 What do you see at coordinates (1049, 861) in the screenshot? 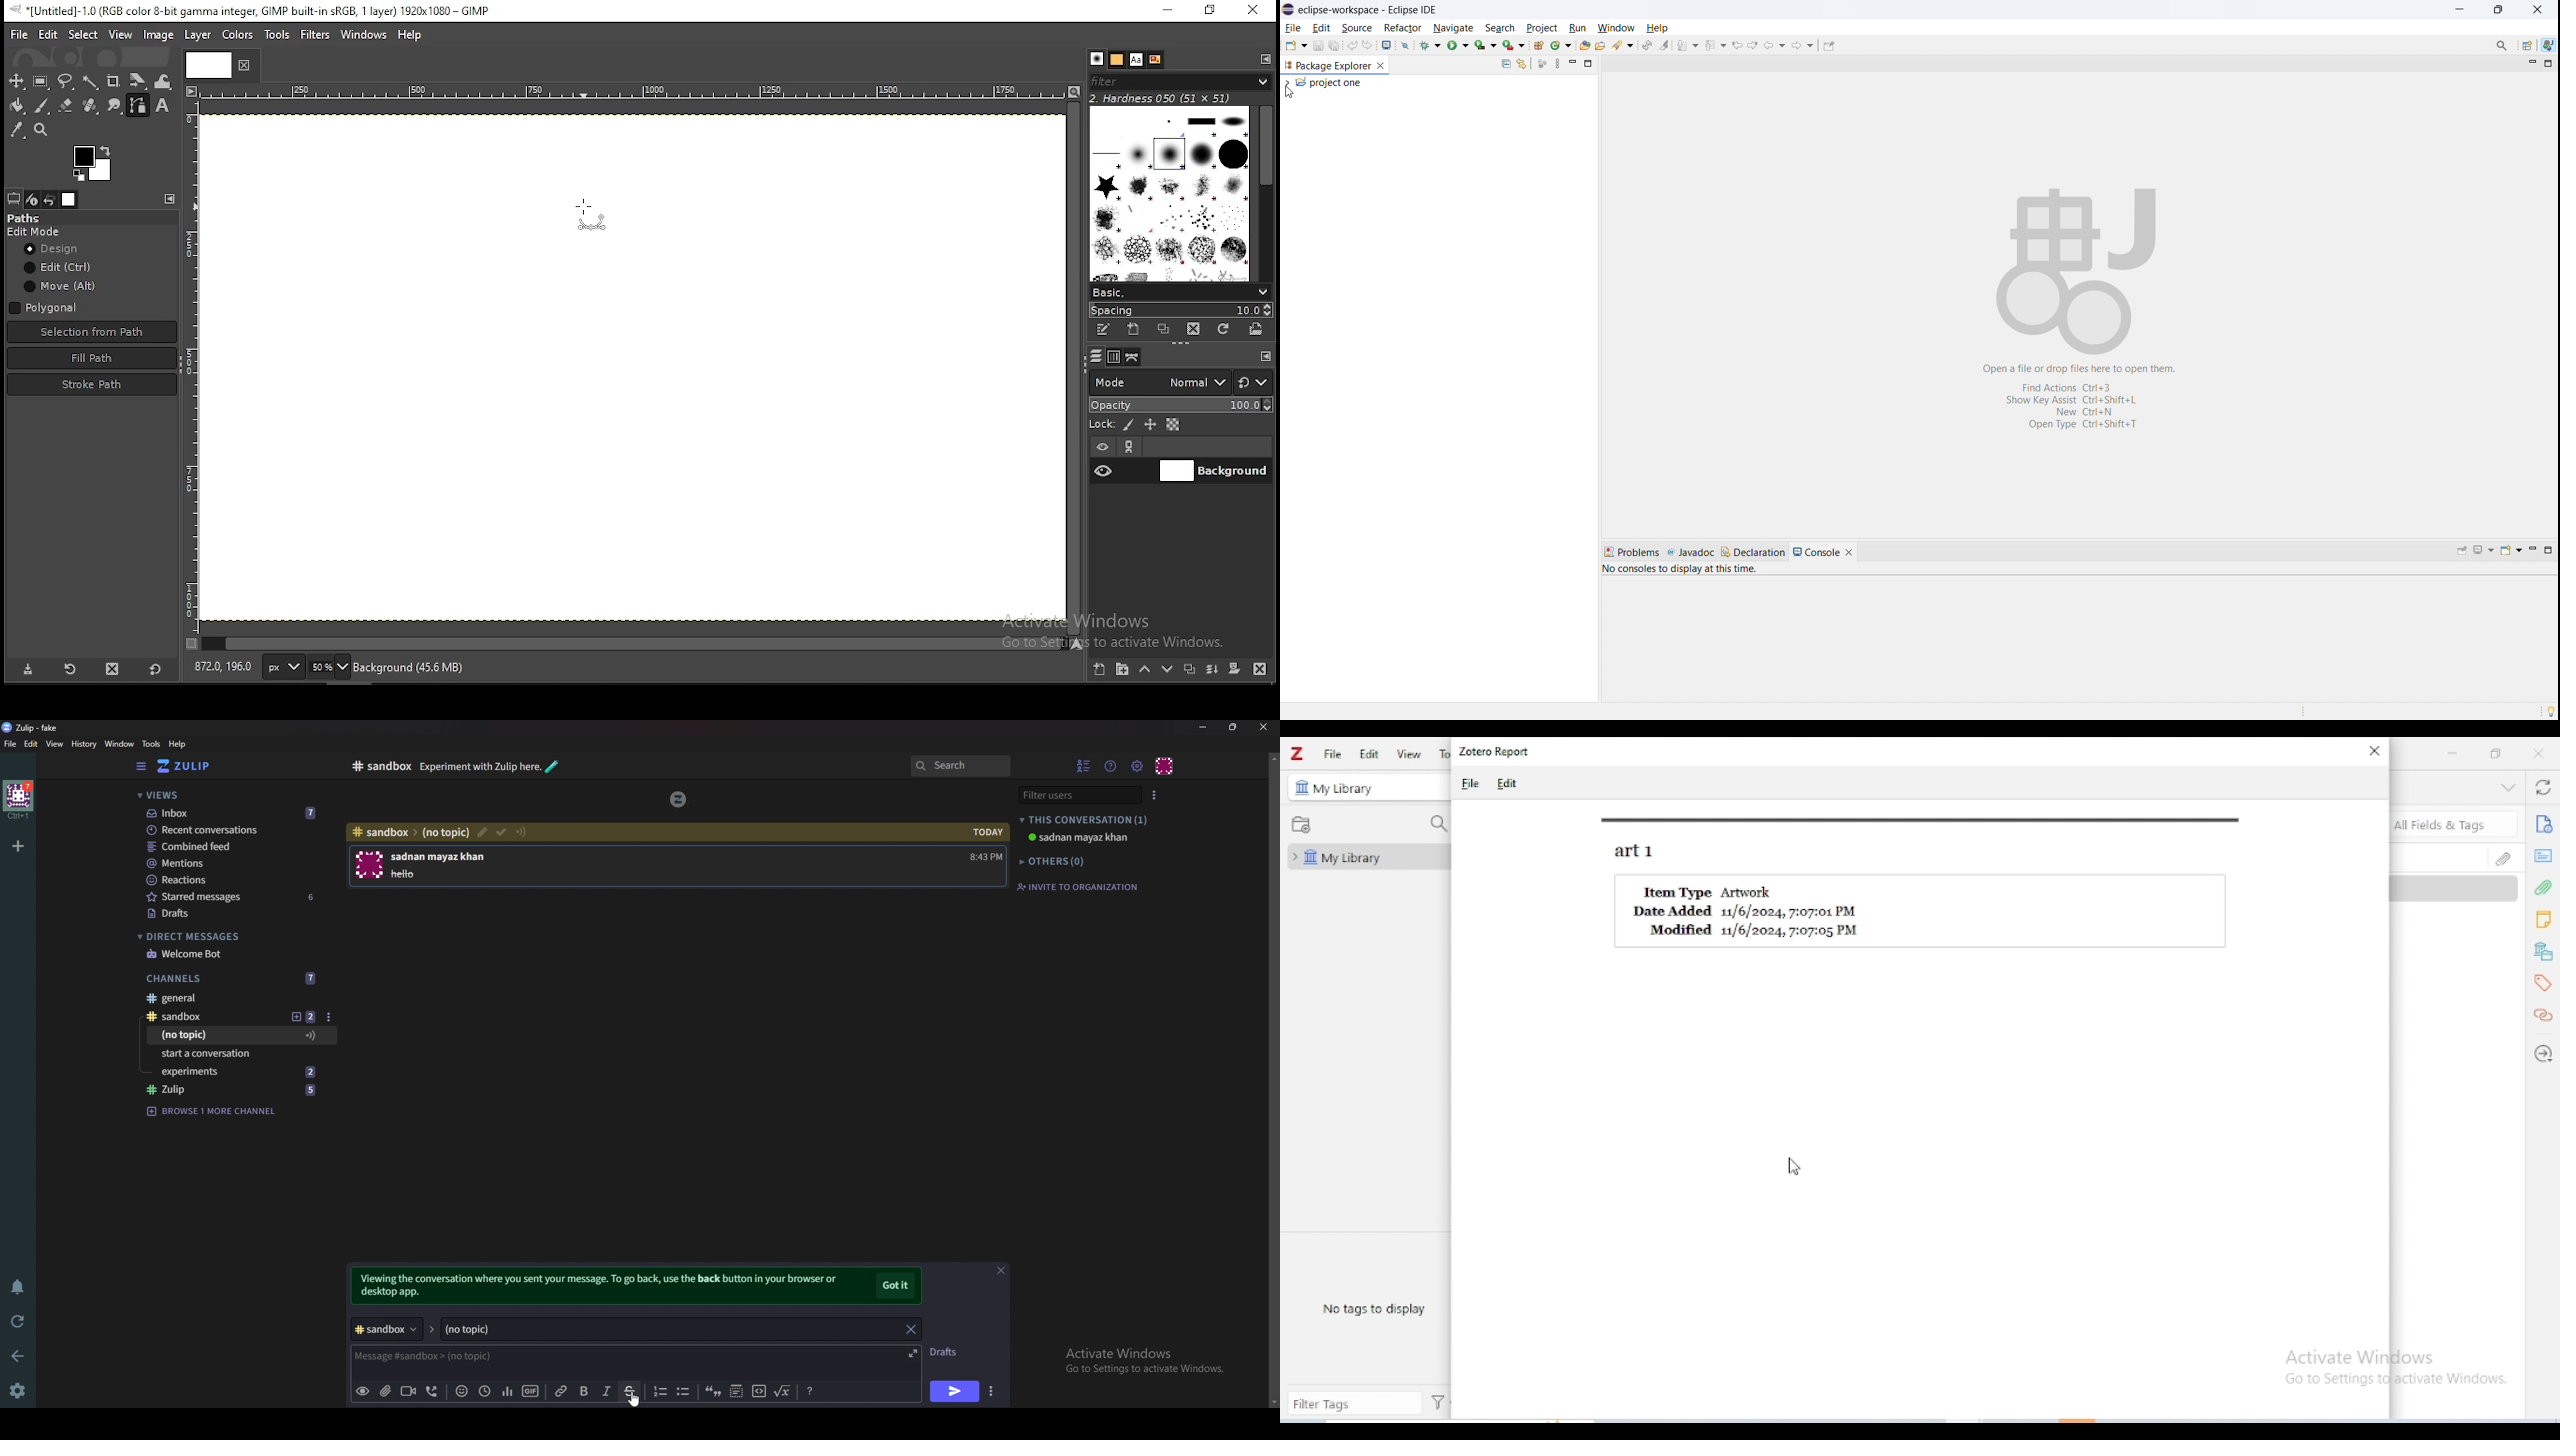
I see `others` at bounding box center [1049, 861].